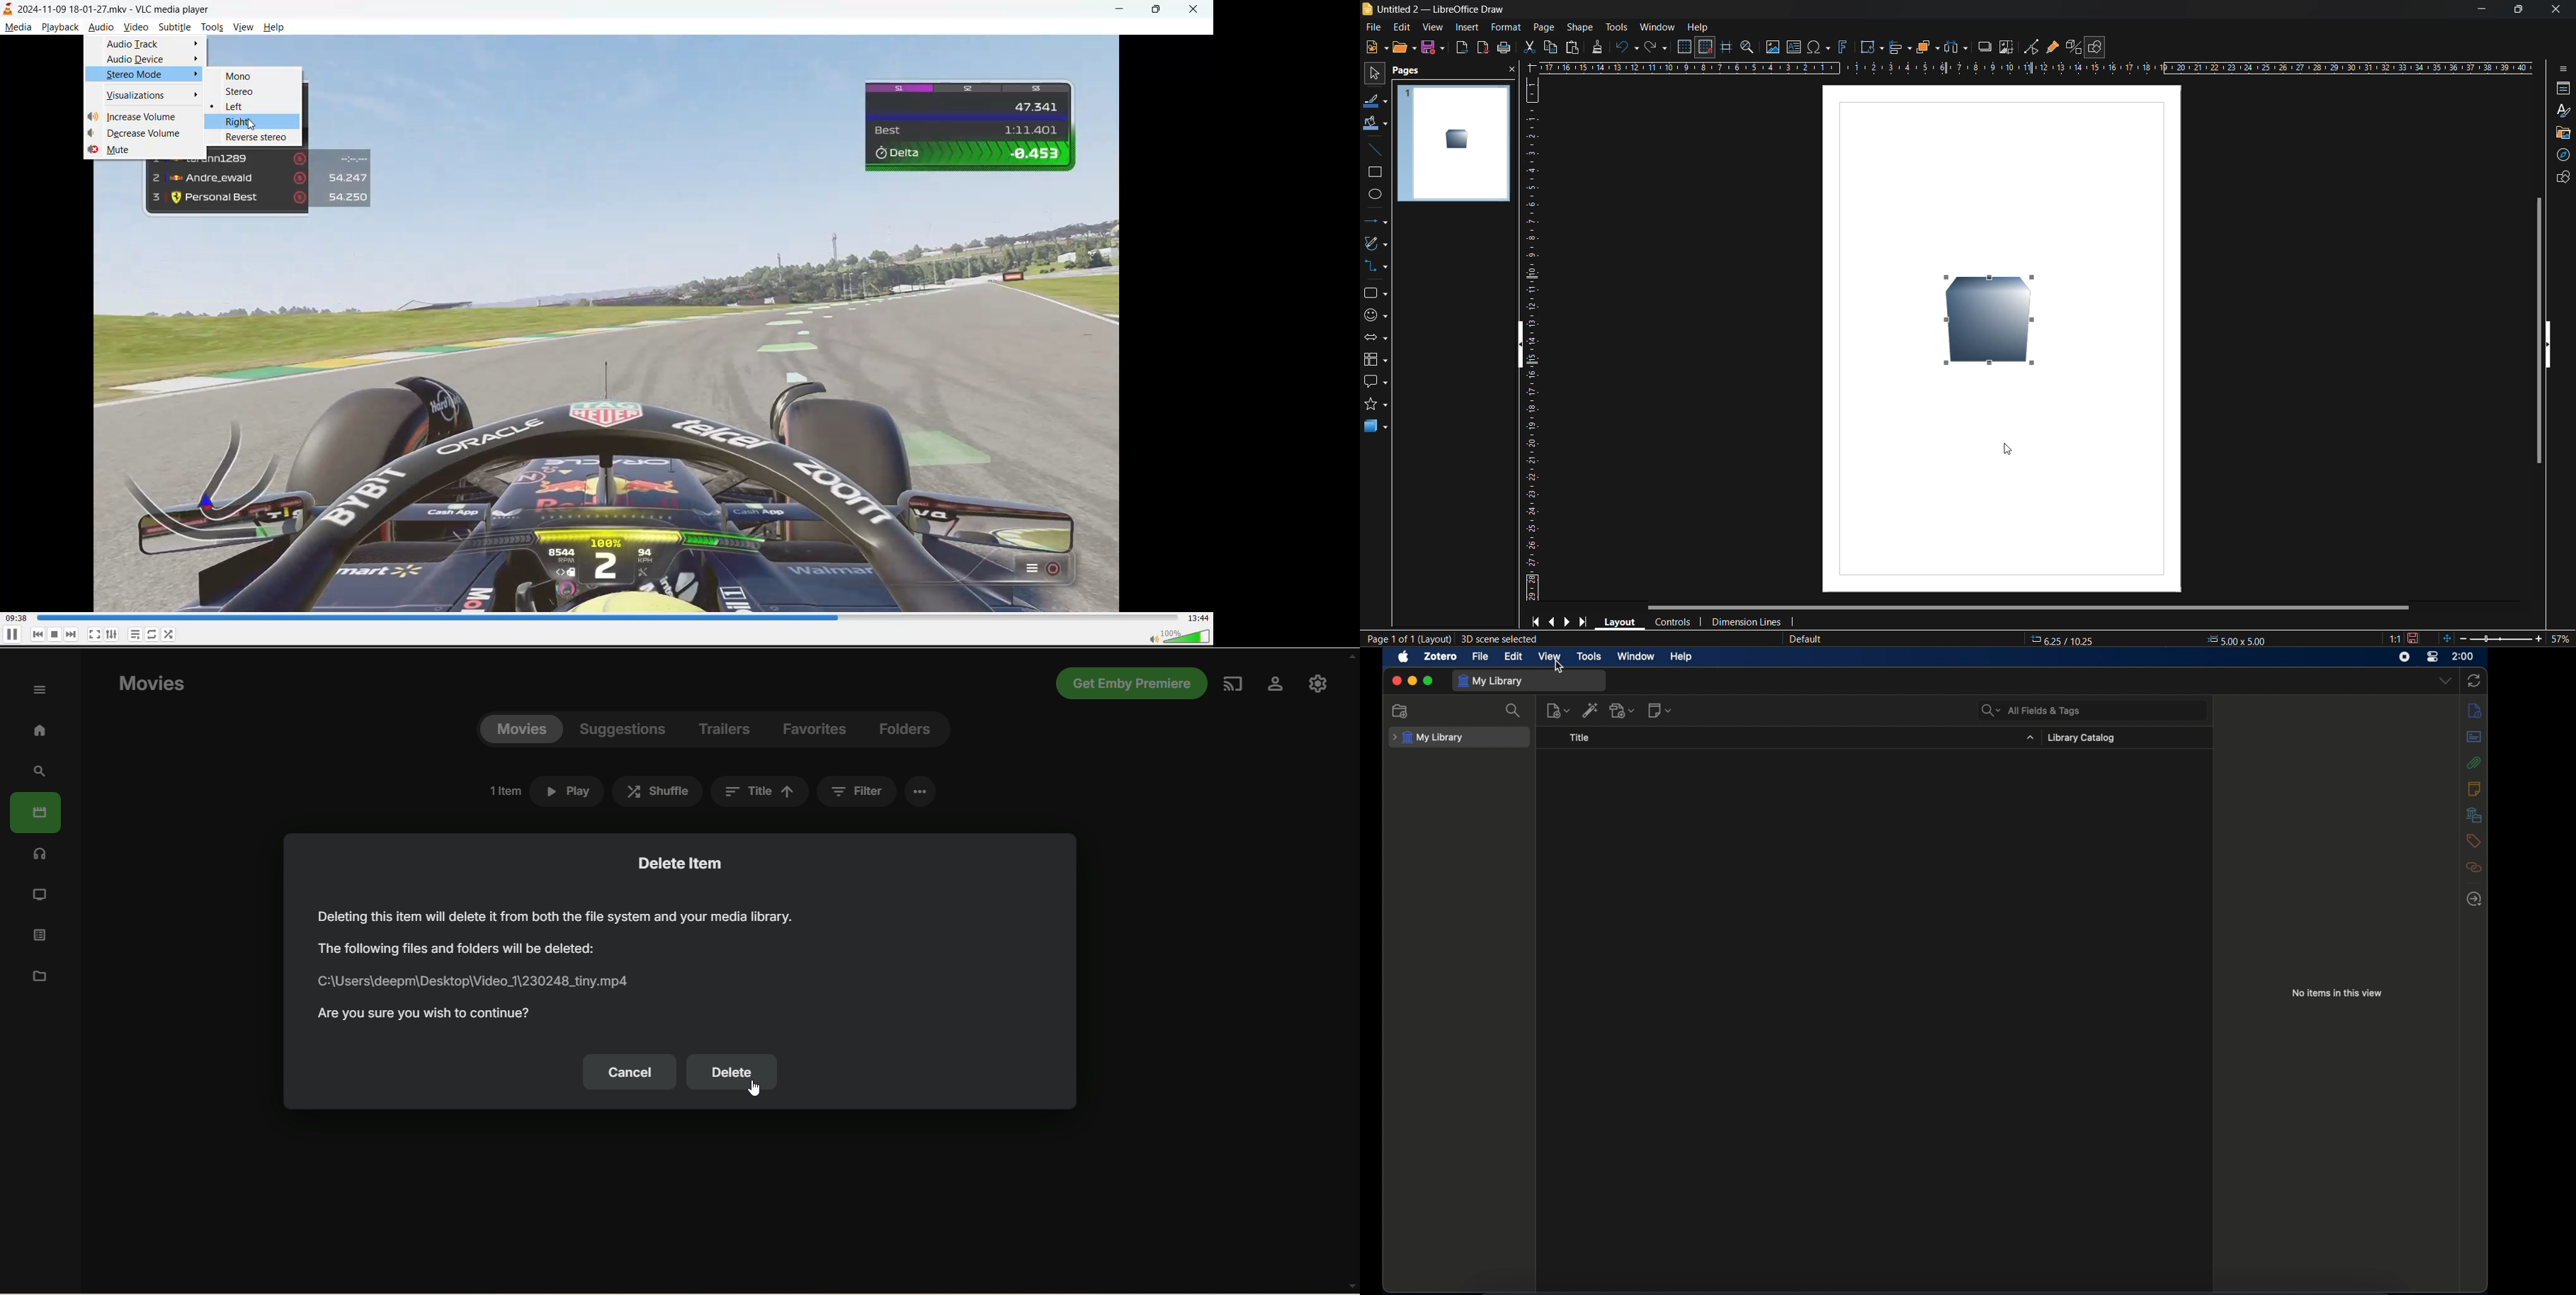 The image size is (2576, 1316). What do you see at coordinates (1621, 622) in the screenshot?
I see `layout` at bounding box center [1621, 622].